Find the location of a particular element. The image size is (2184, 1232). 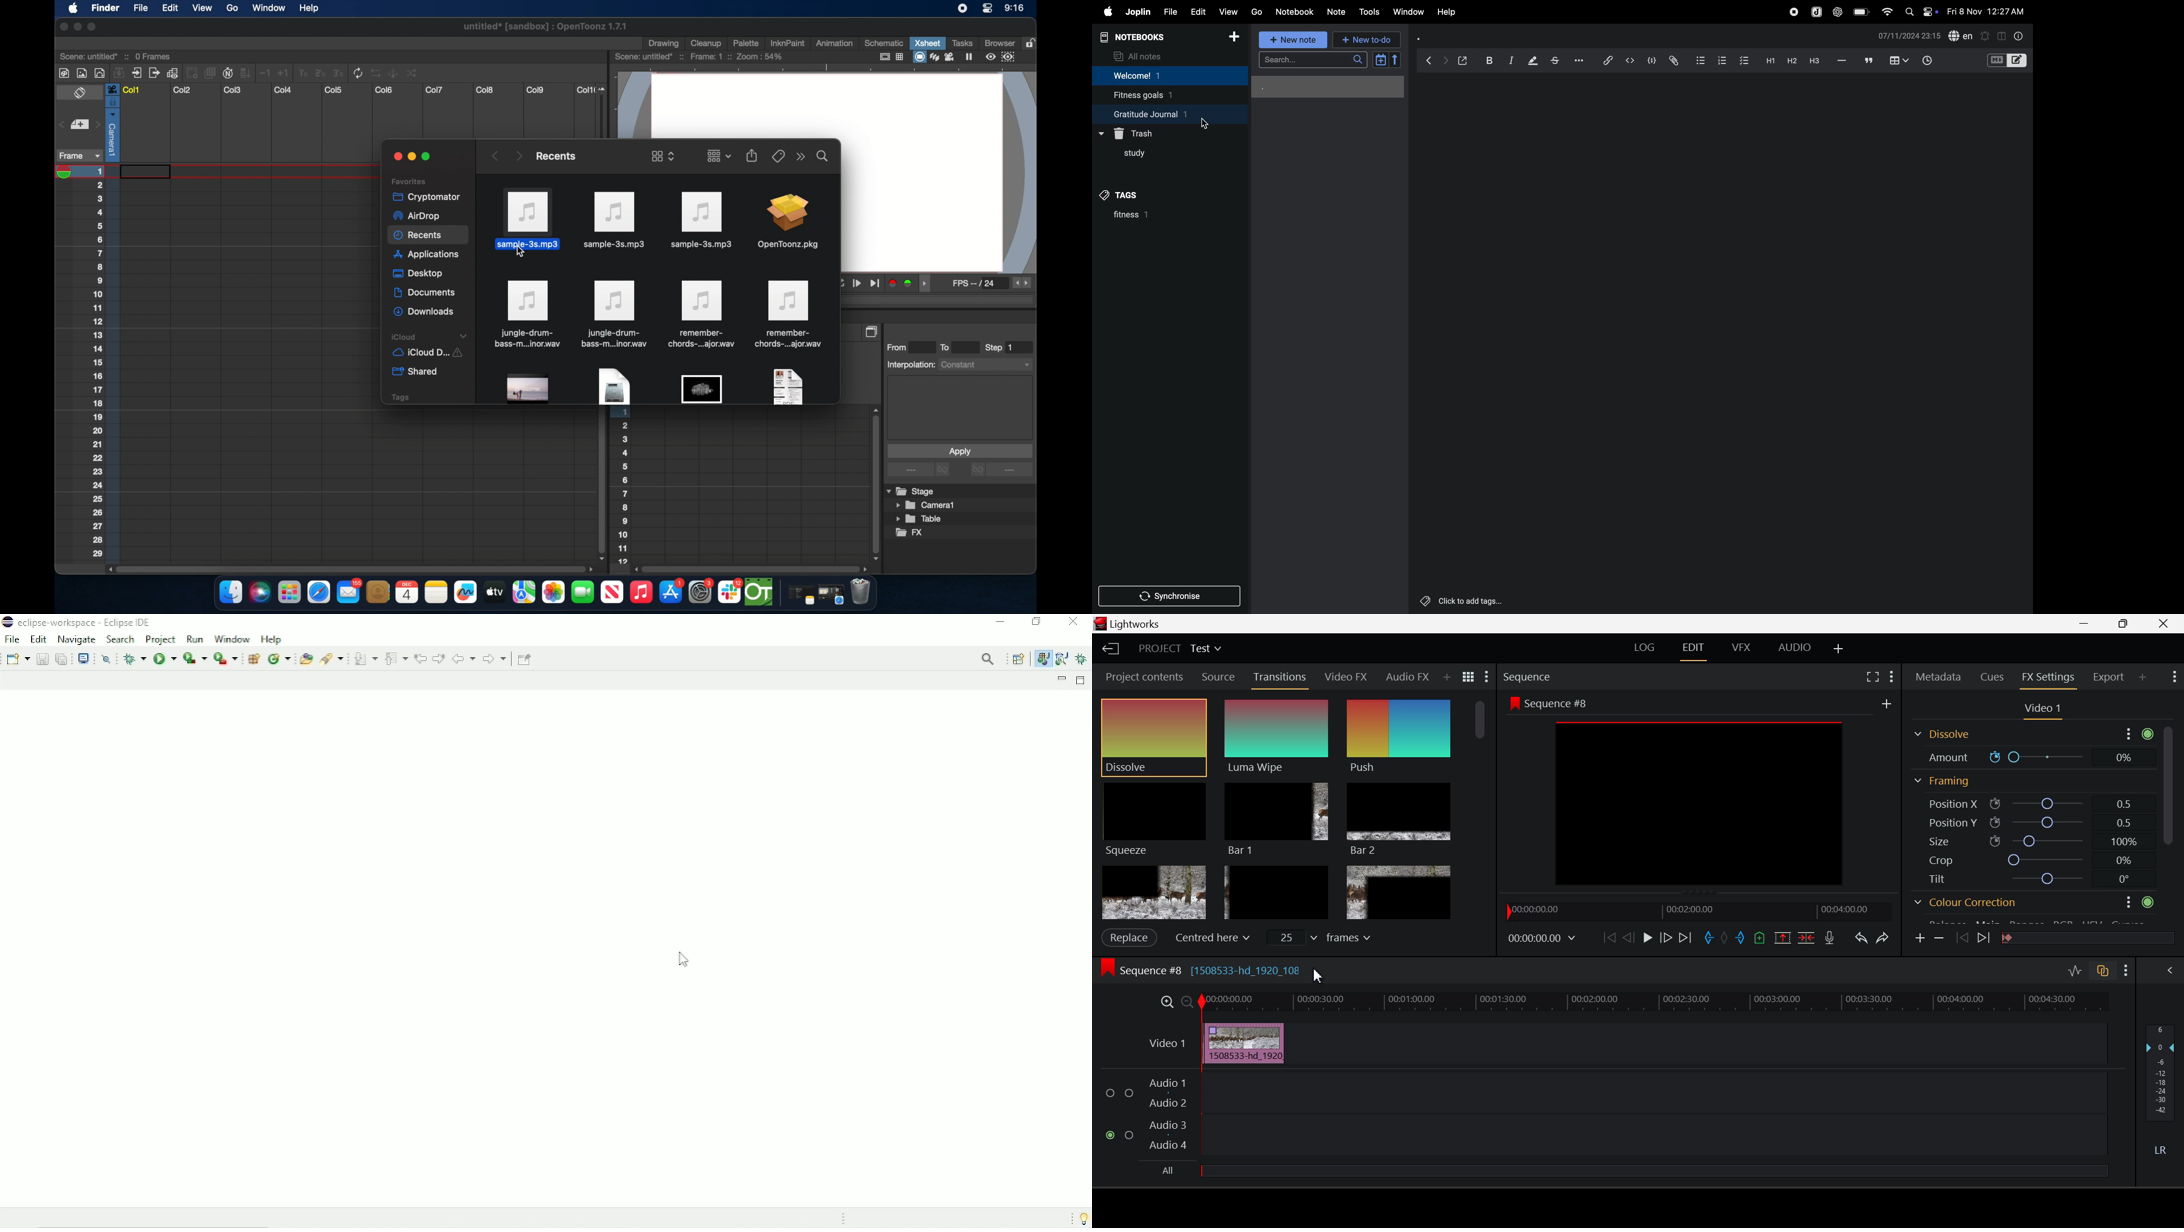

add notebook is located at coordinates (1230, 37).